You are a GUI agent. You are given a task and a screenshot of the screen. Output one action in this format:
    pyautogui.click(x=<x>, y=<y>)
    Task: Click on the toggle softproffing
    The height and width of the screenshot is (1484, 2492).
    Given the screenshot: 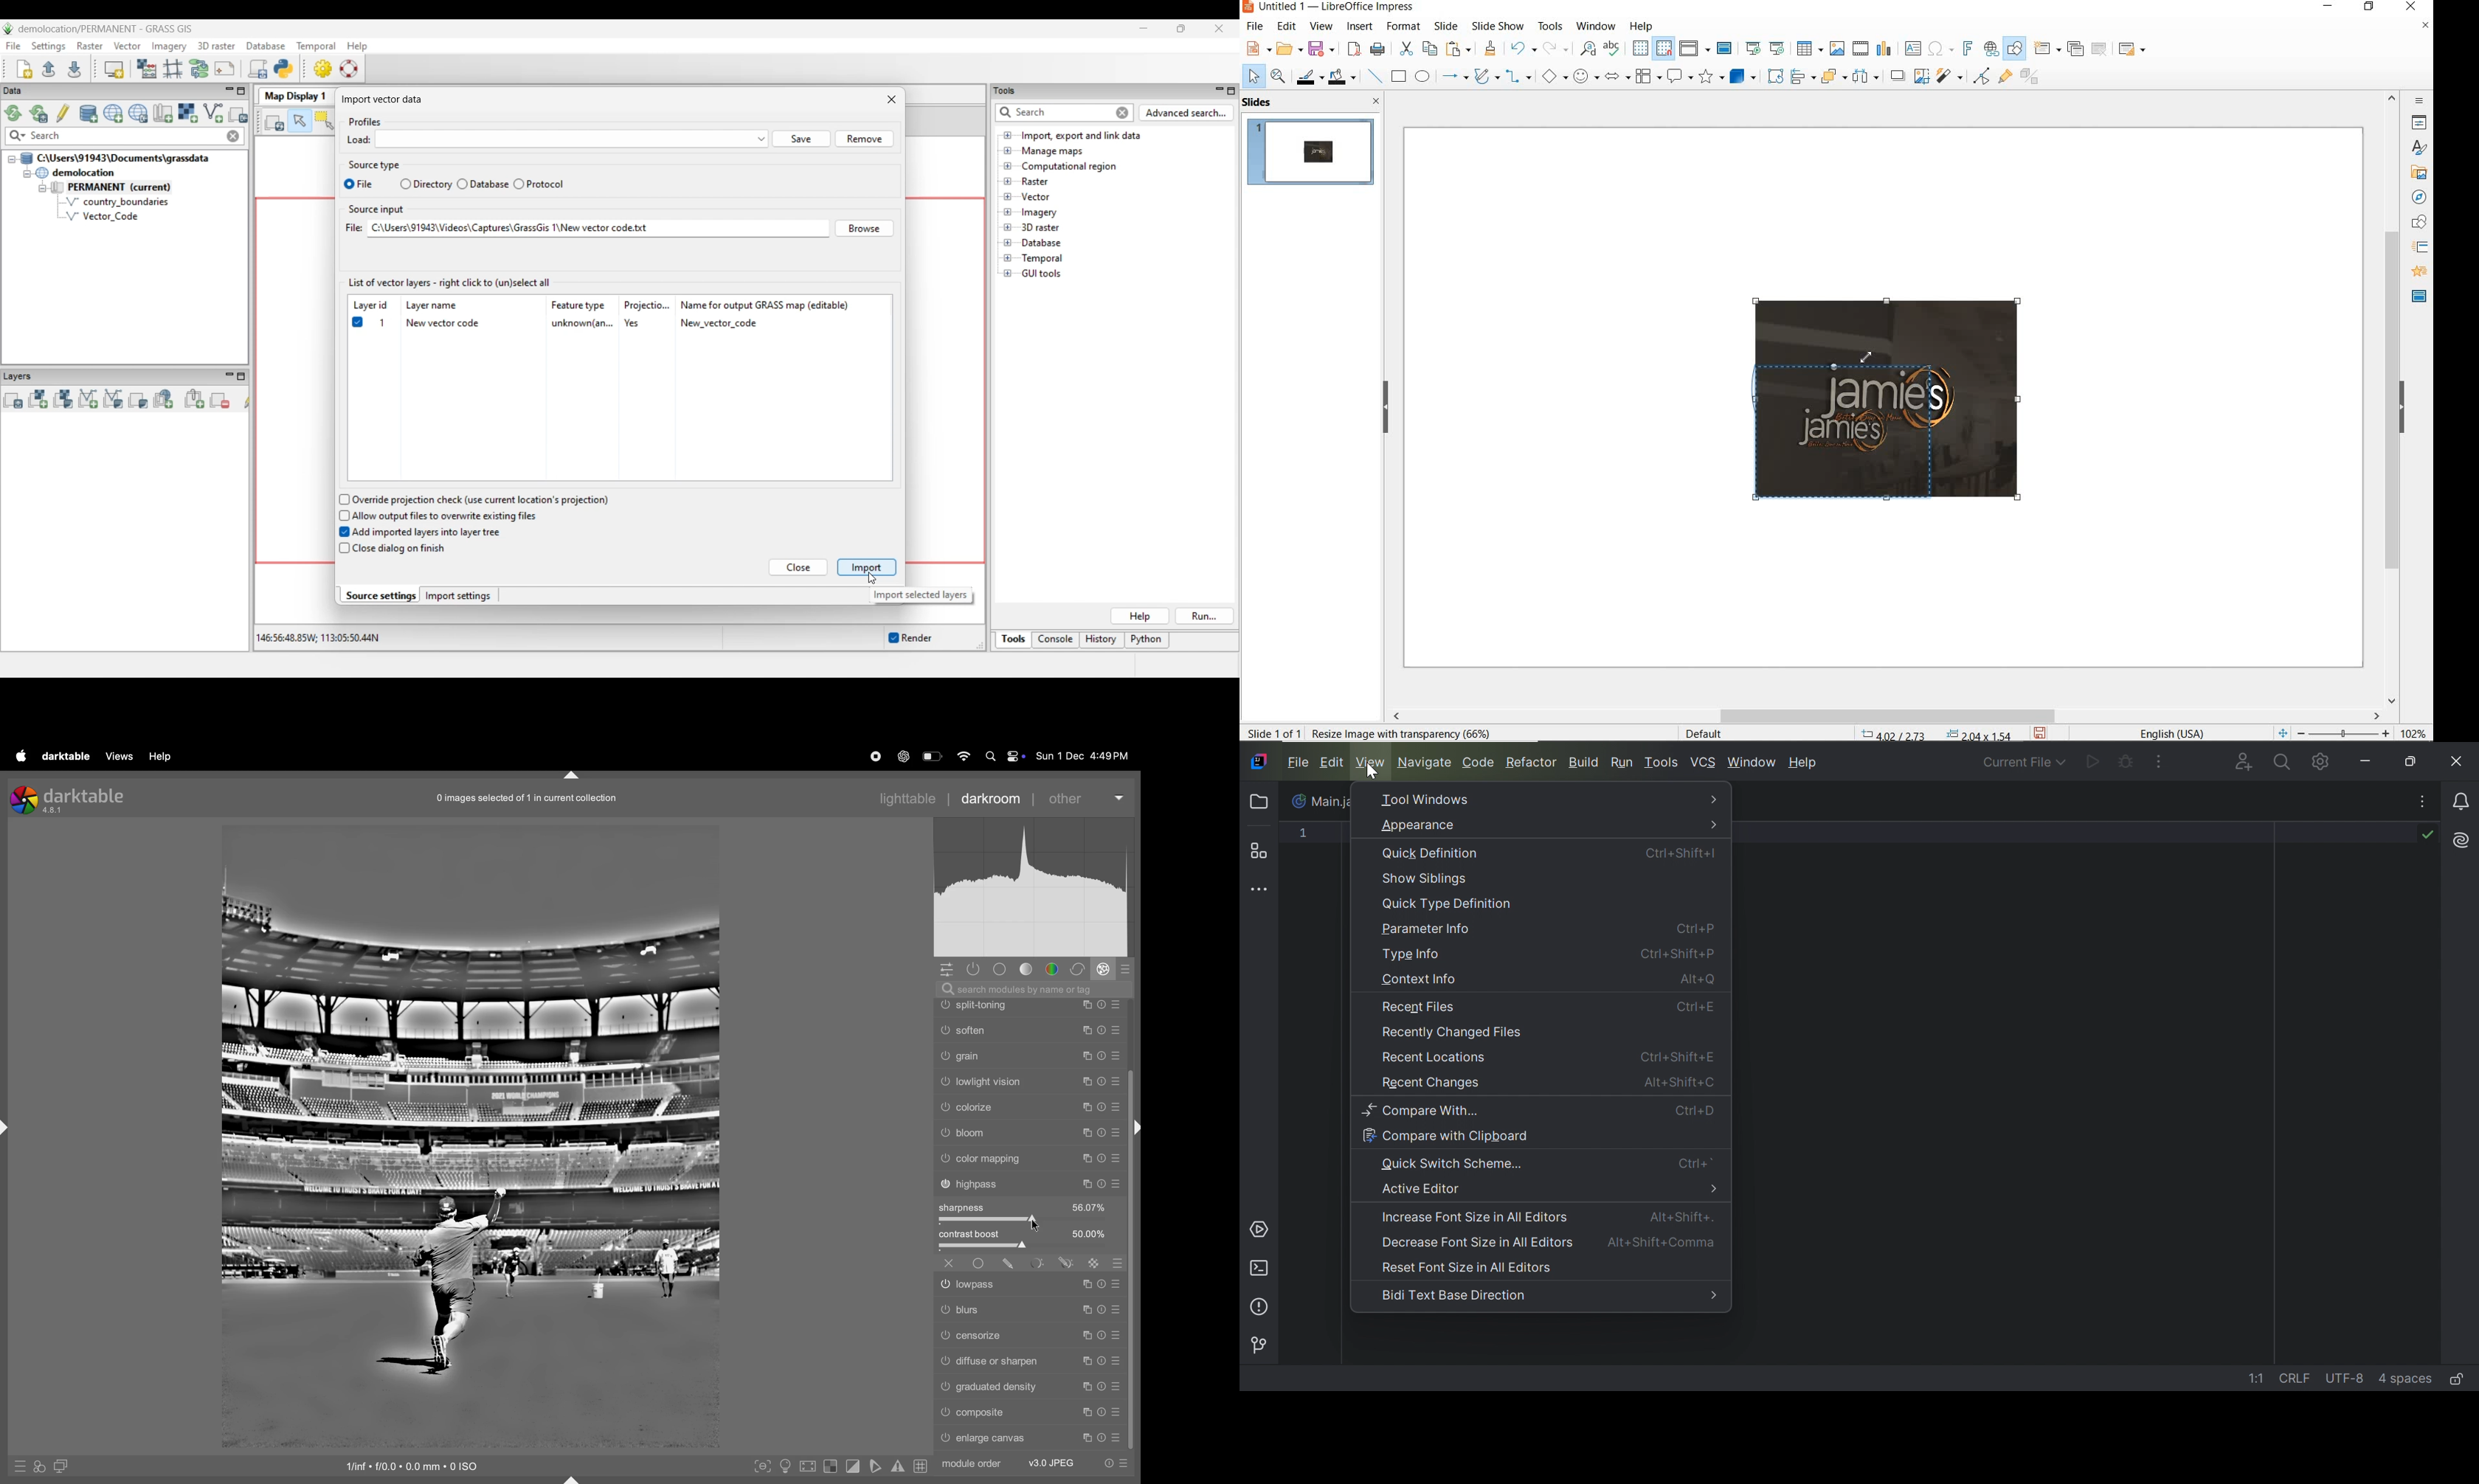 What is the action you would take?
    pyautogui.click(x=875, y=1467)
    